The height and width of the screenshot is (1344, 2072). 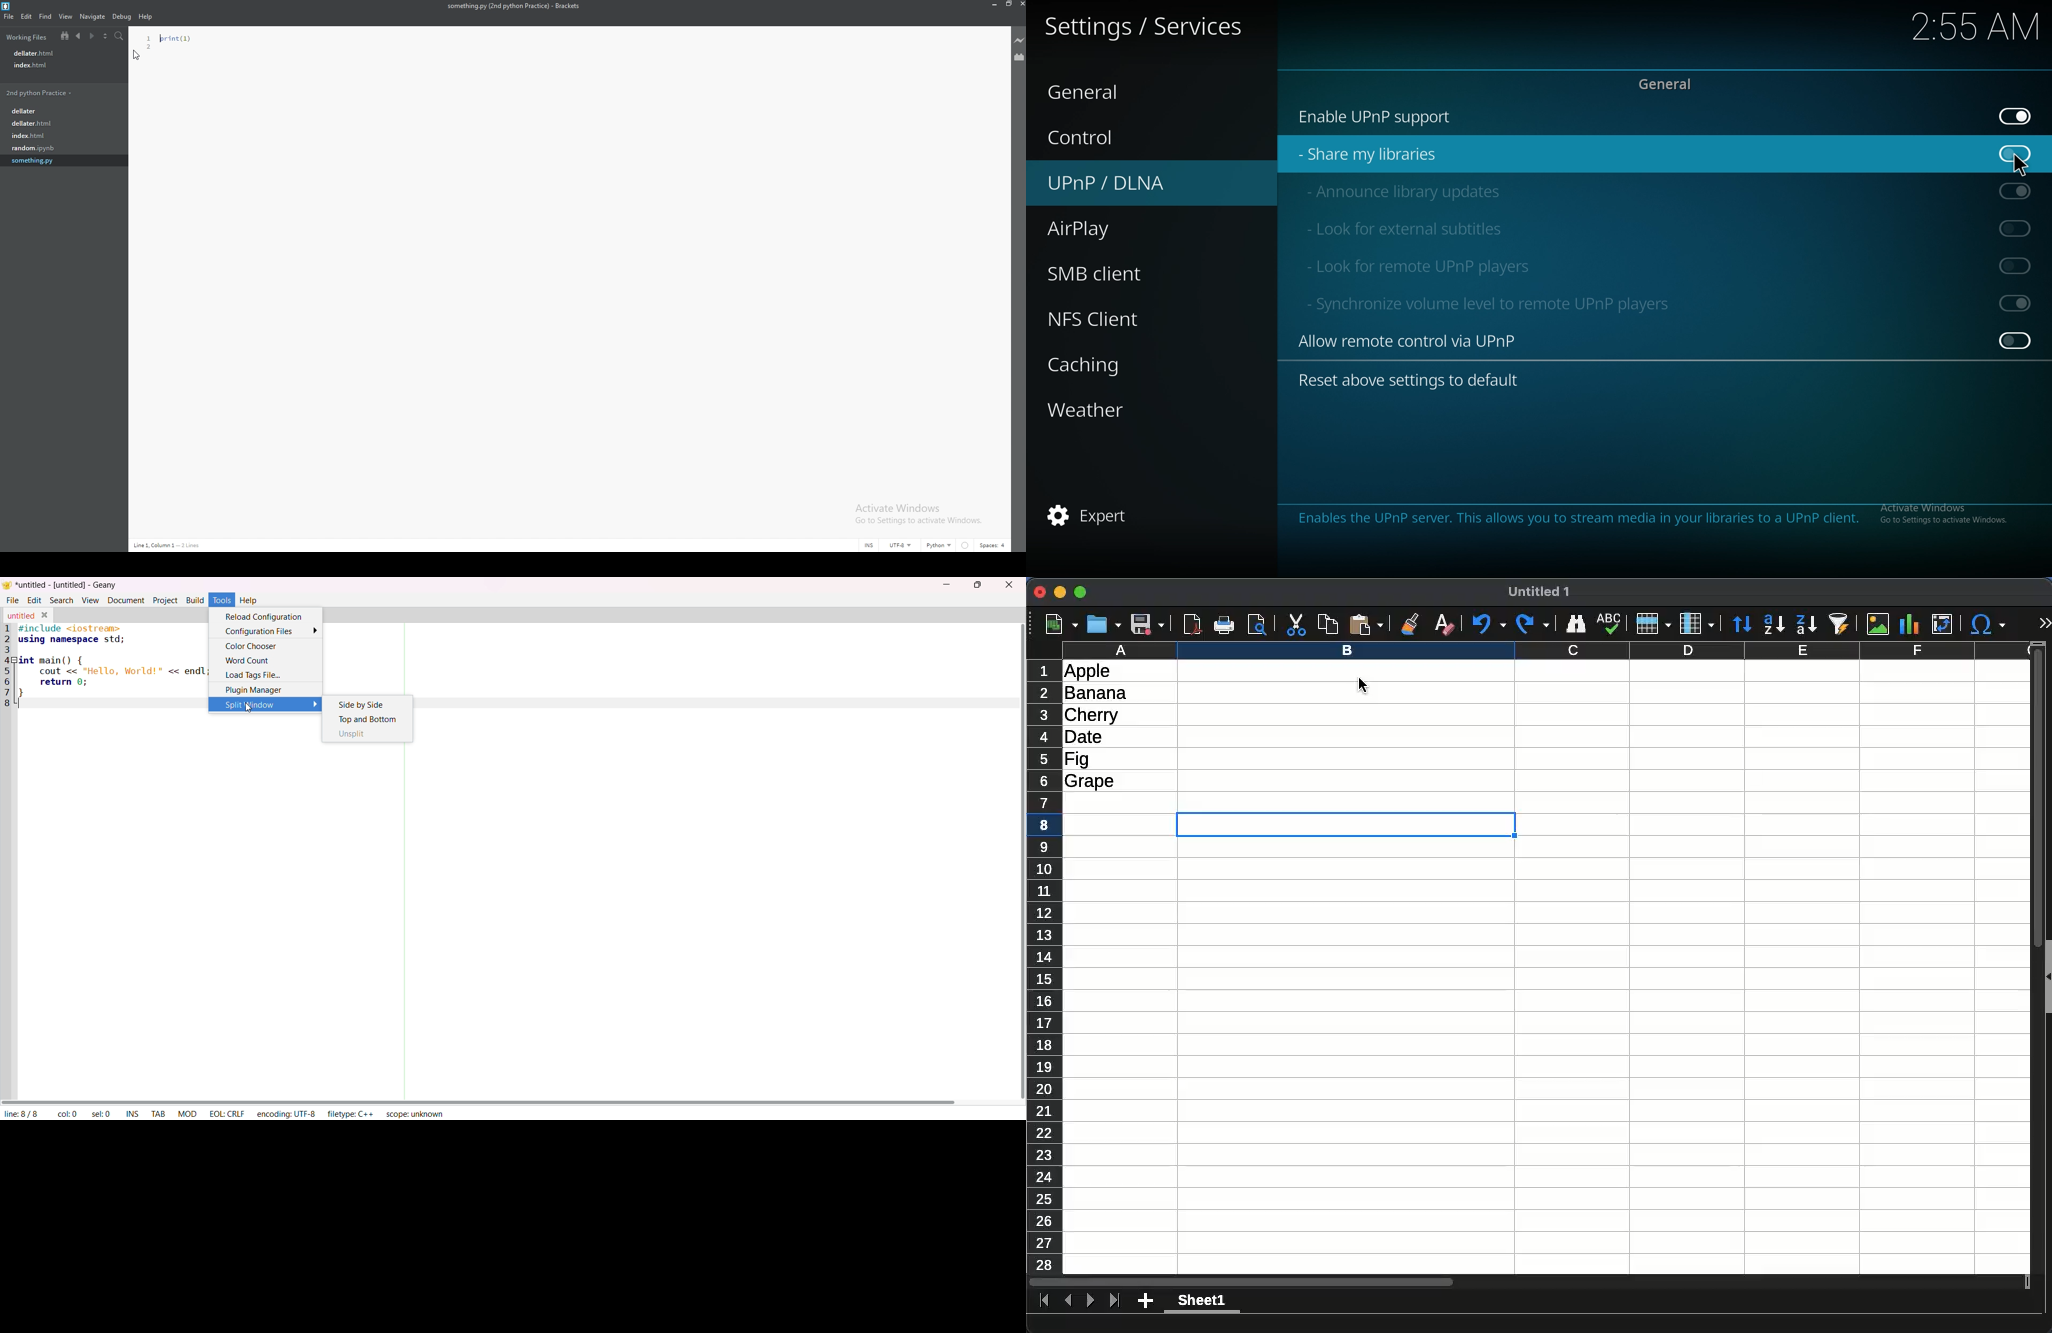 I want to click on bottom, so click(x=40, y=93).